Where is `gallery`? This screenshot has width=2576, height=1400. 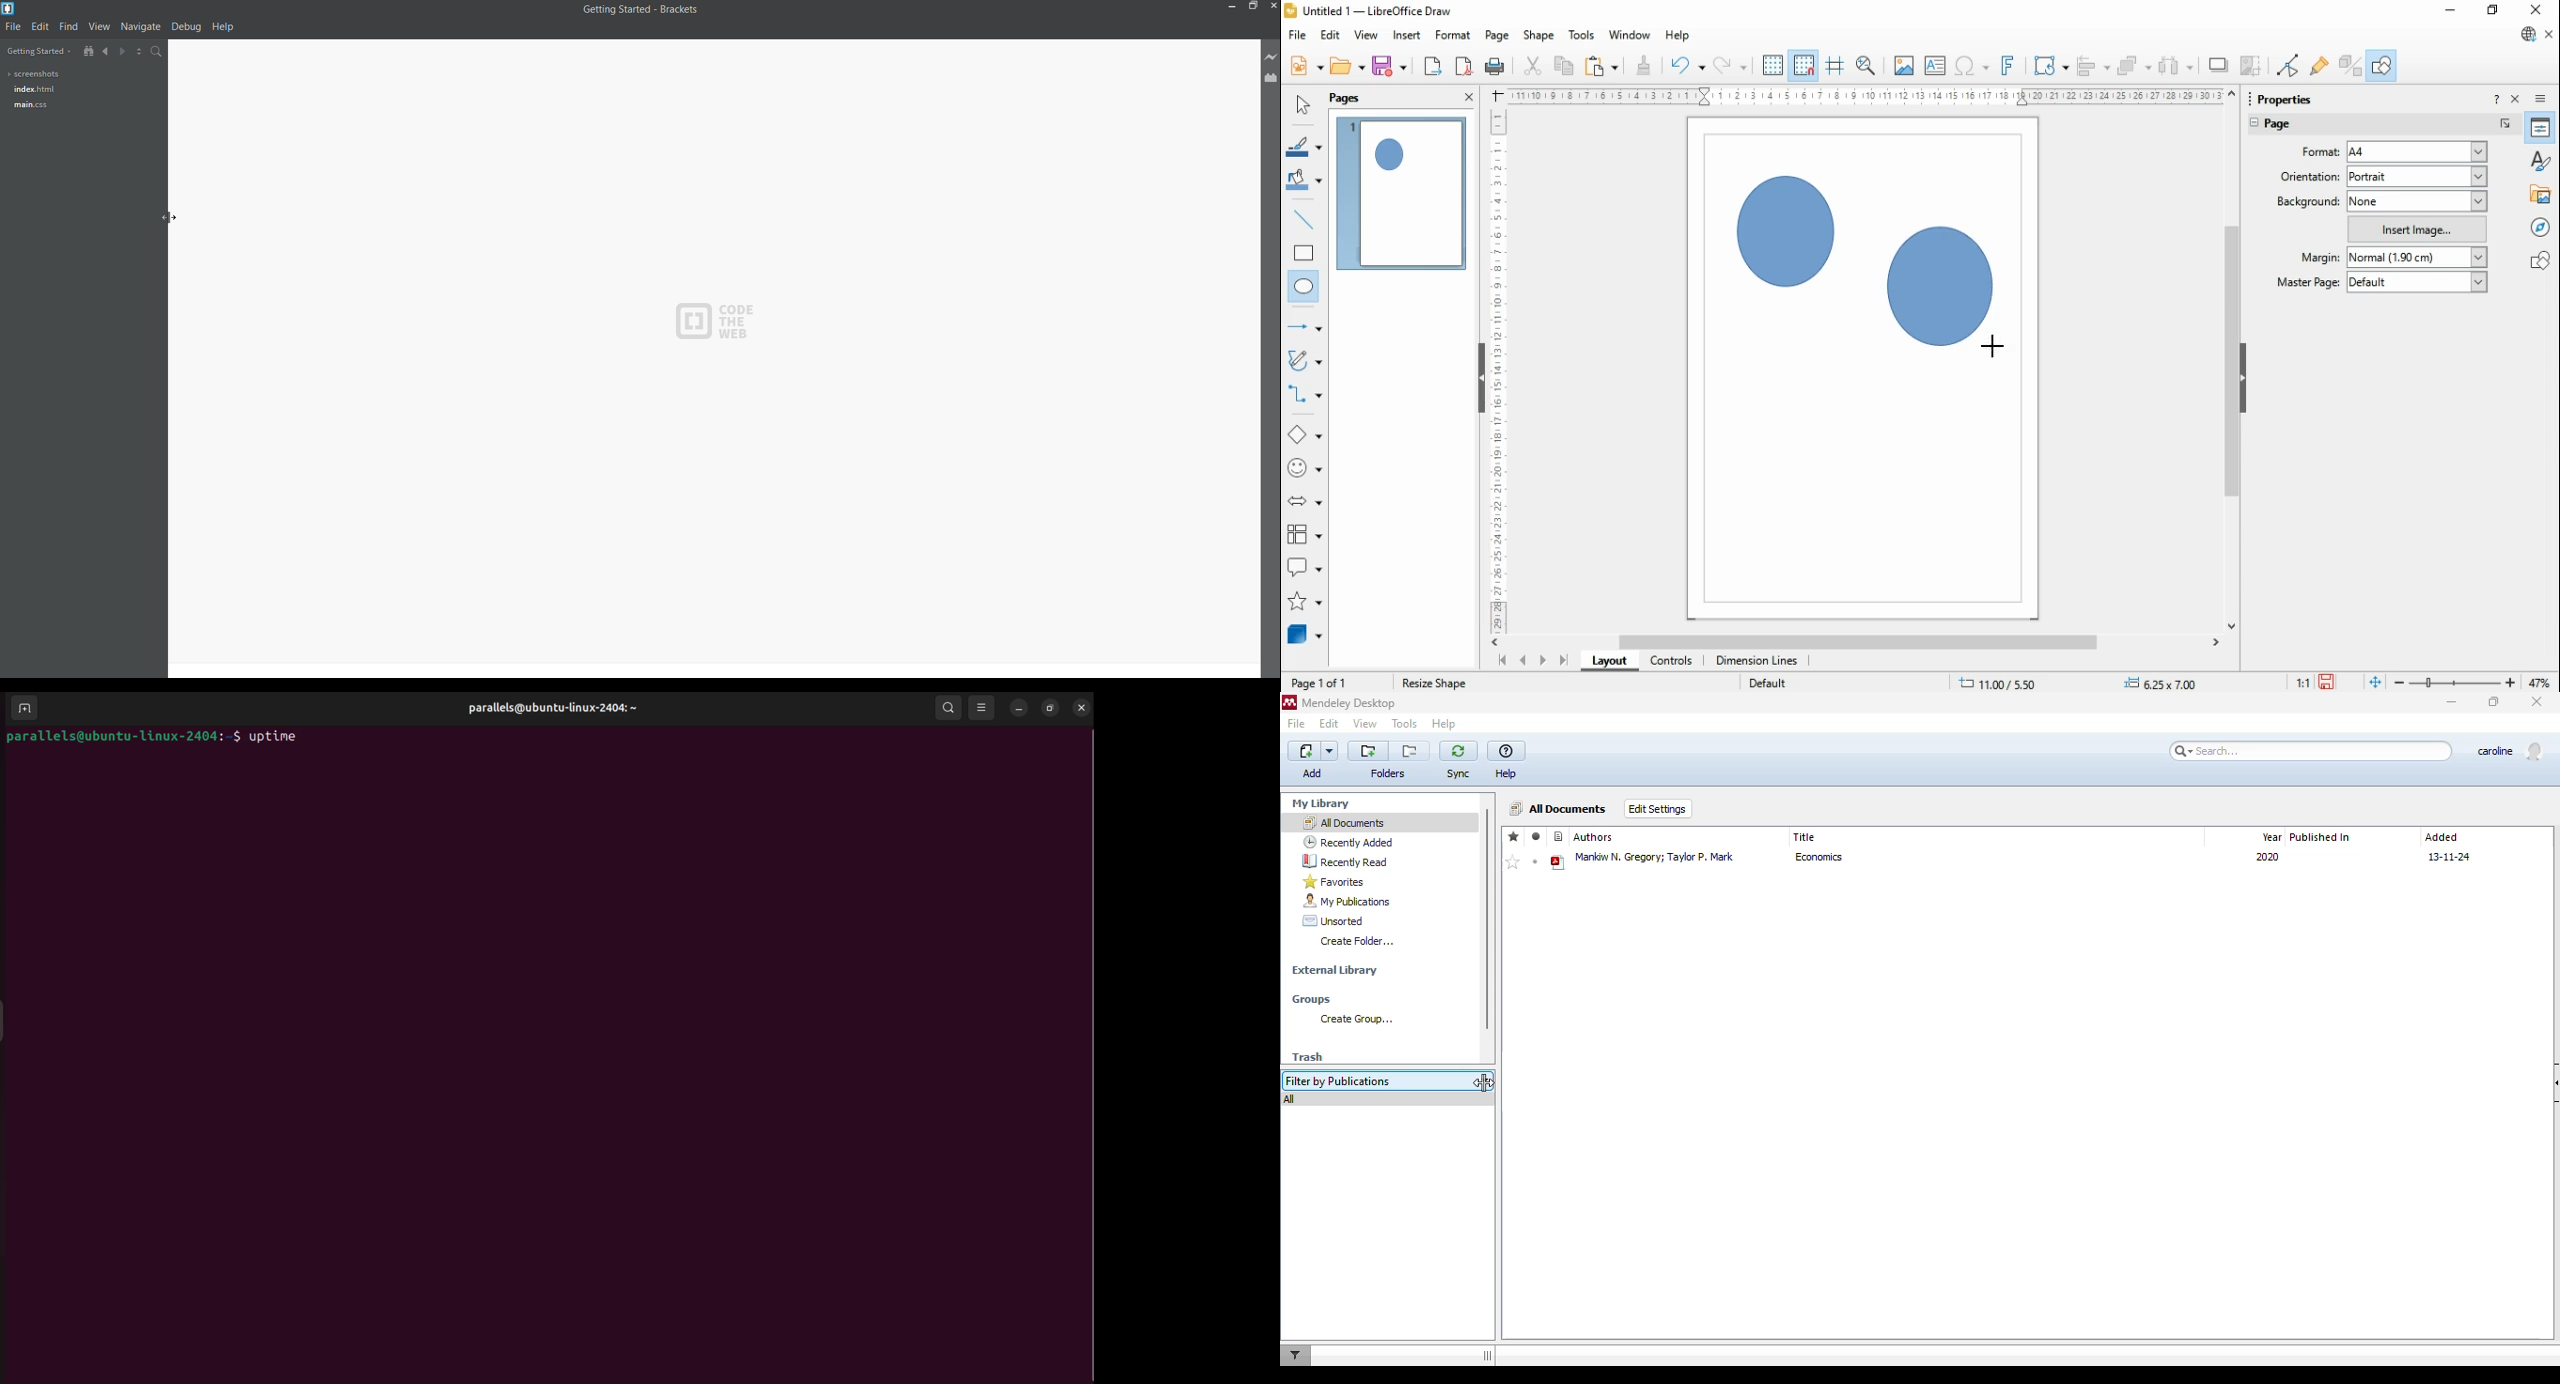
gallery is located at coordinates (2542, 193).